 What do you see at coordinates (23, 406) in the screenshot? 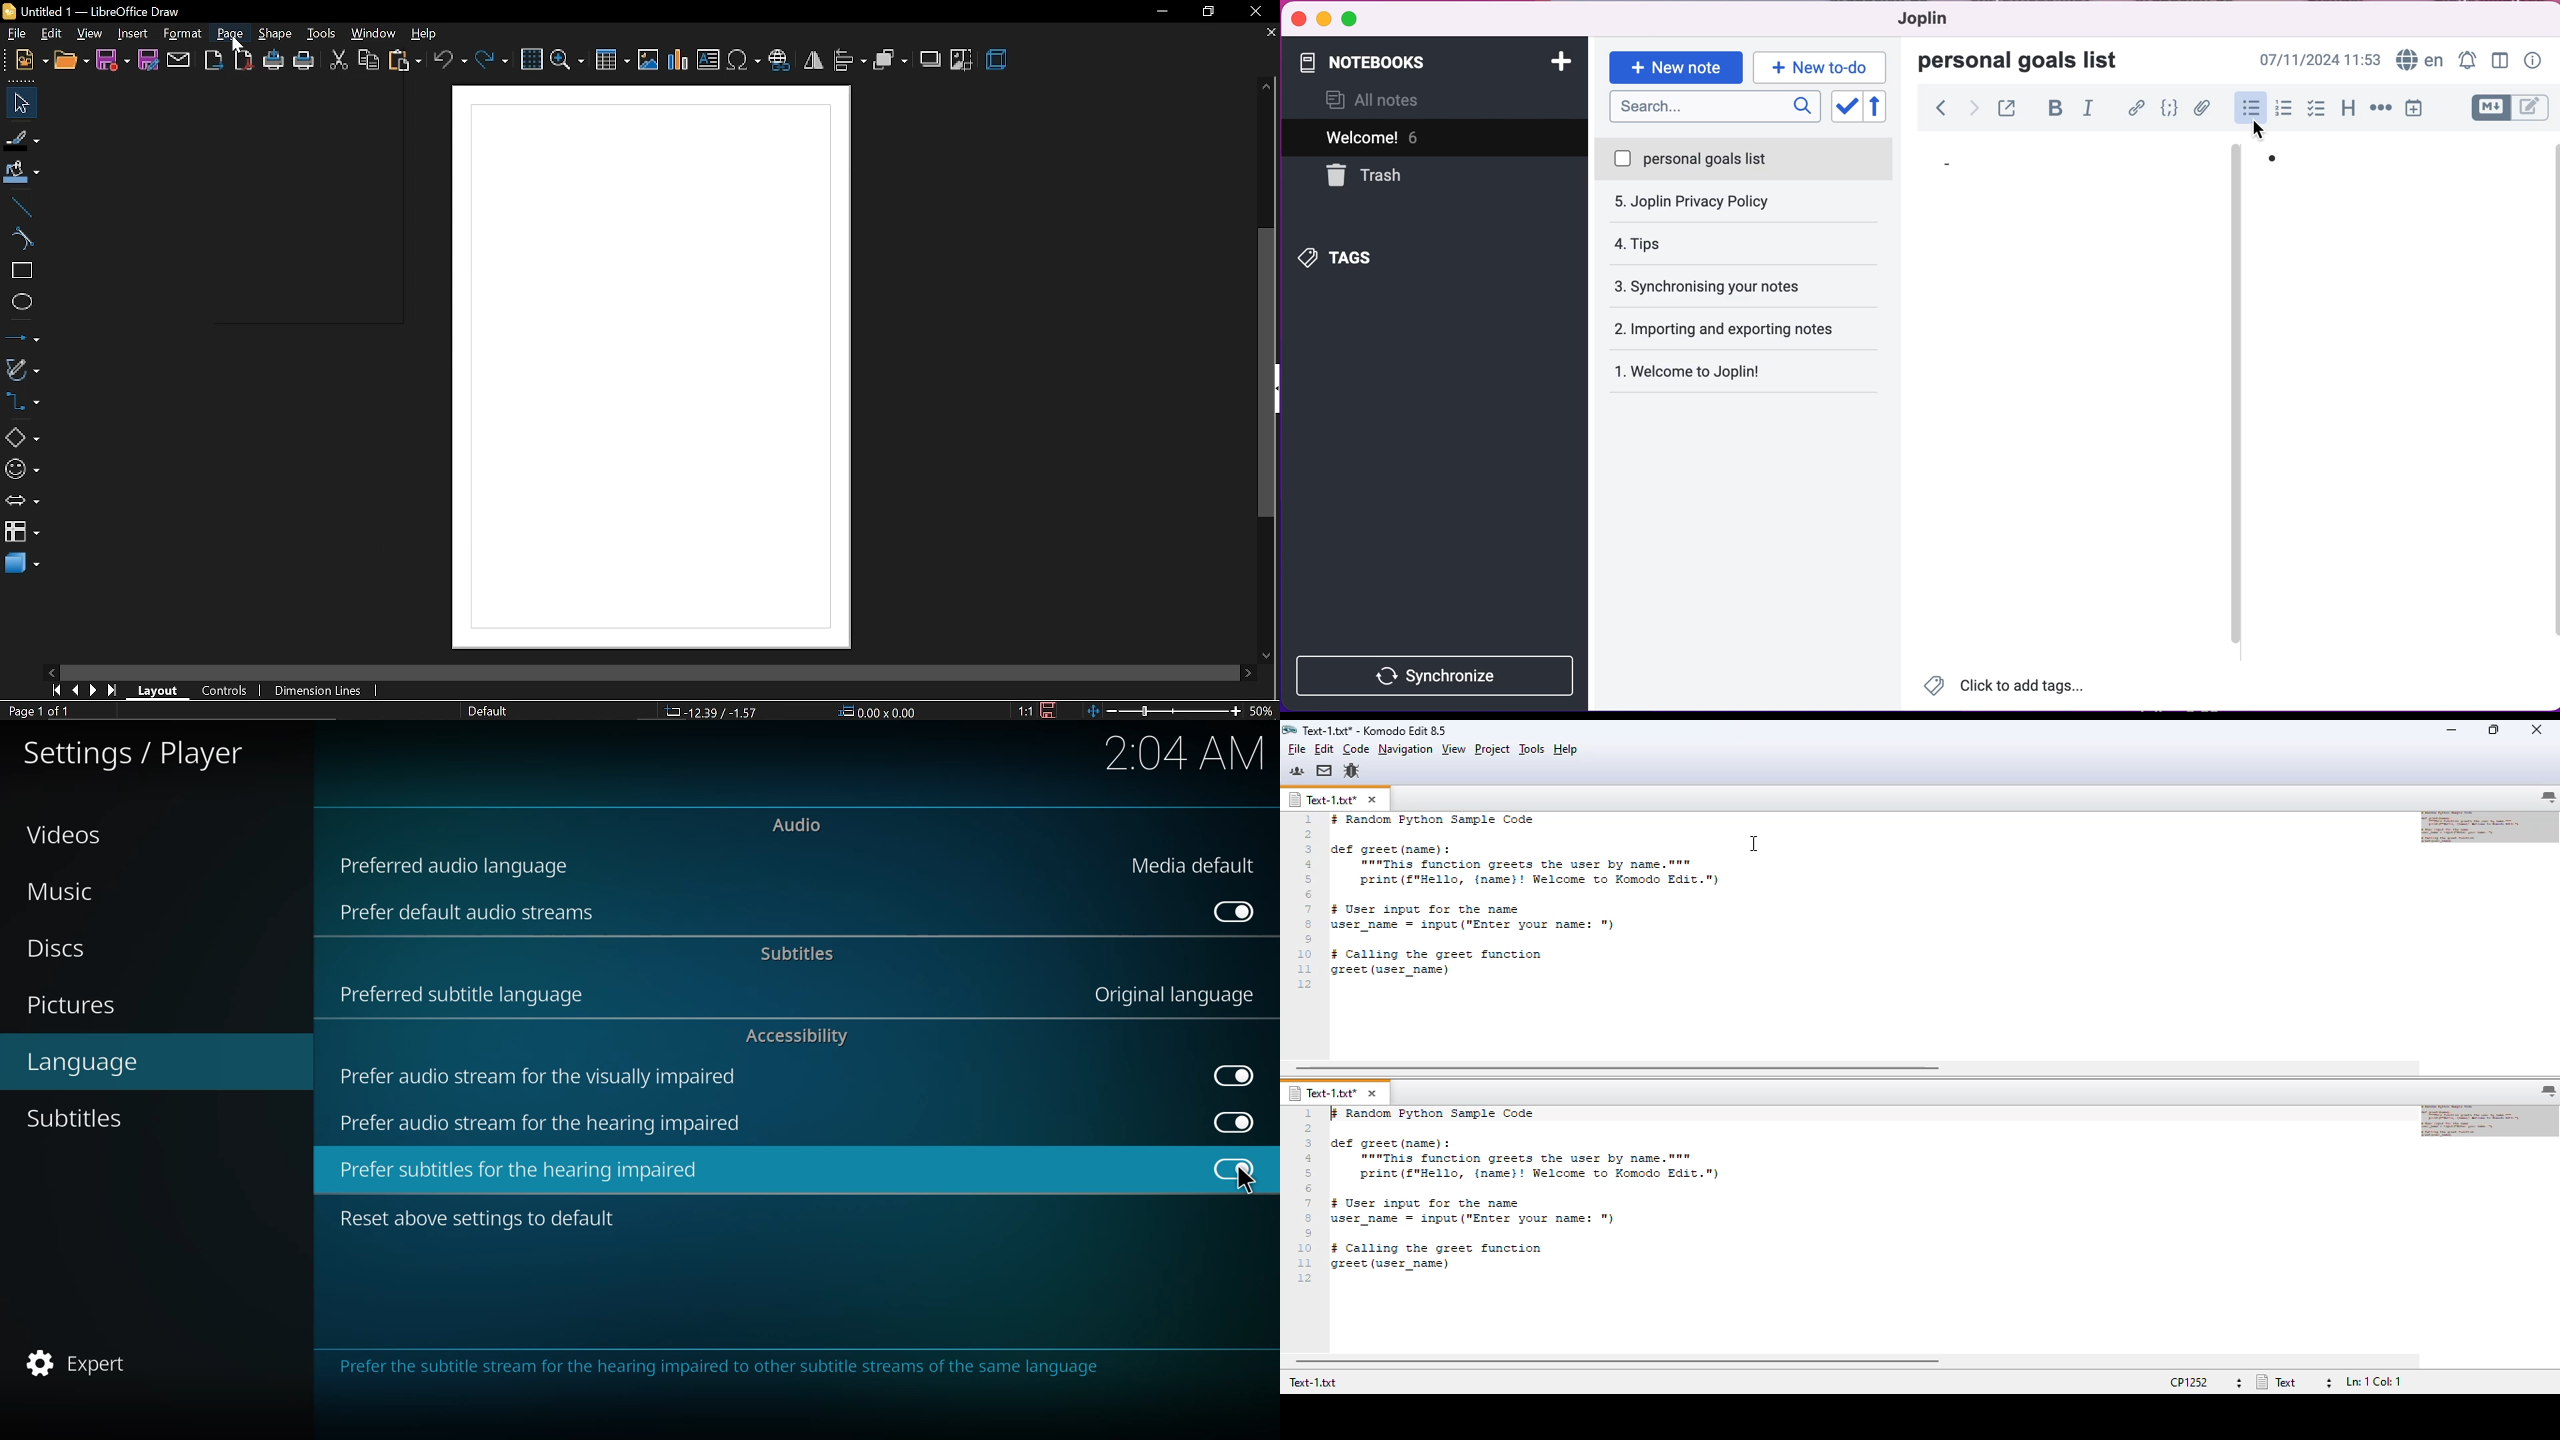
I see `connector` at bounding box center [23, 406].